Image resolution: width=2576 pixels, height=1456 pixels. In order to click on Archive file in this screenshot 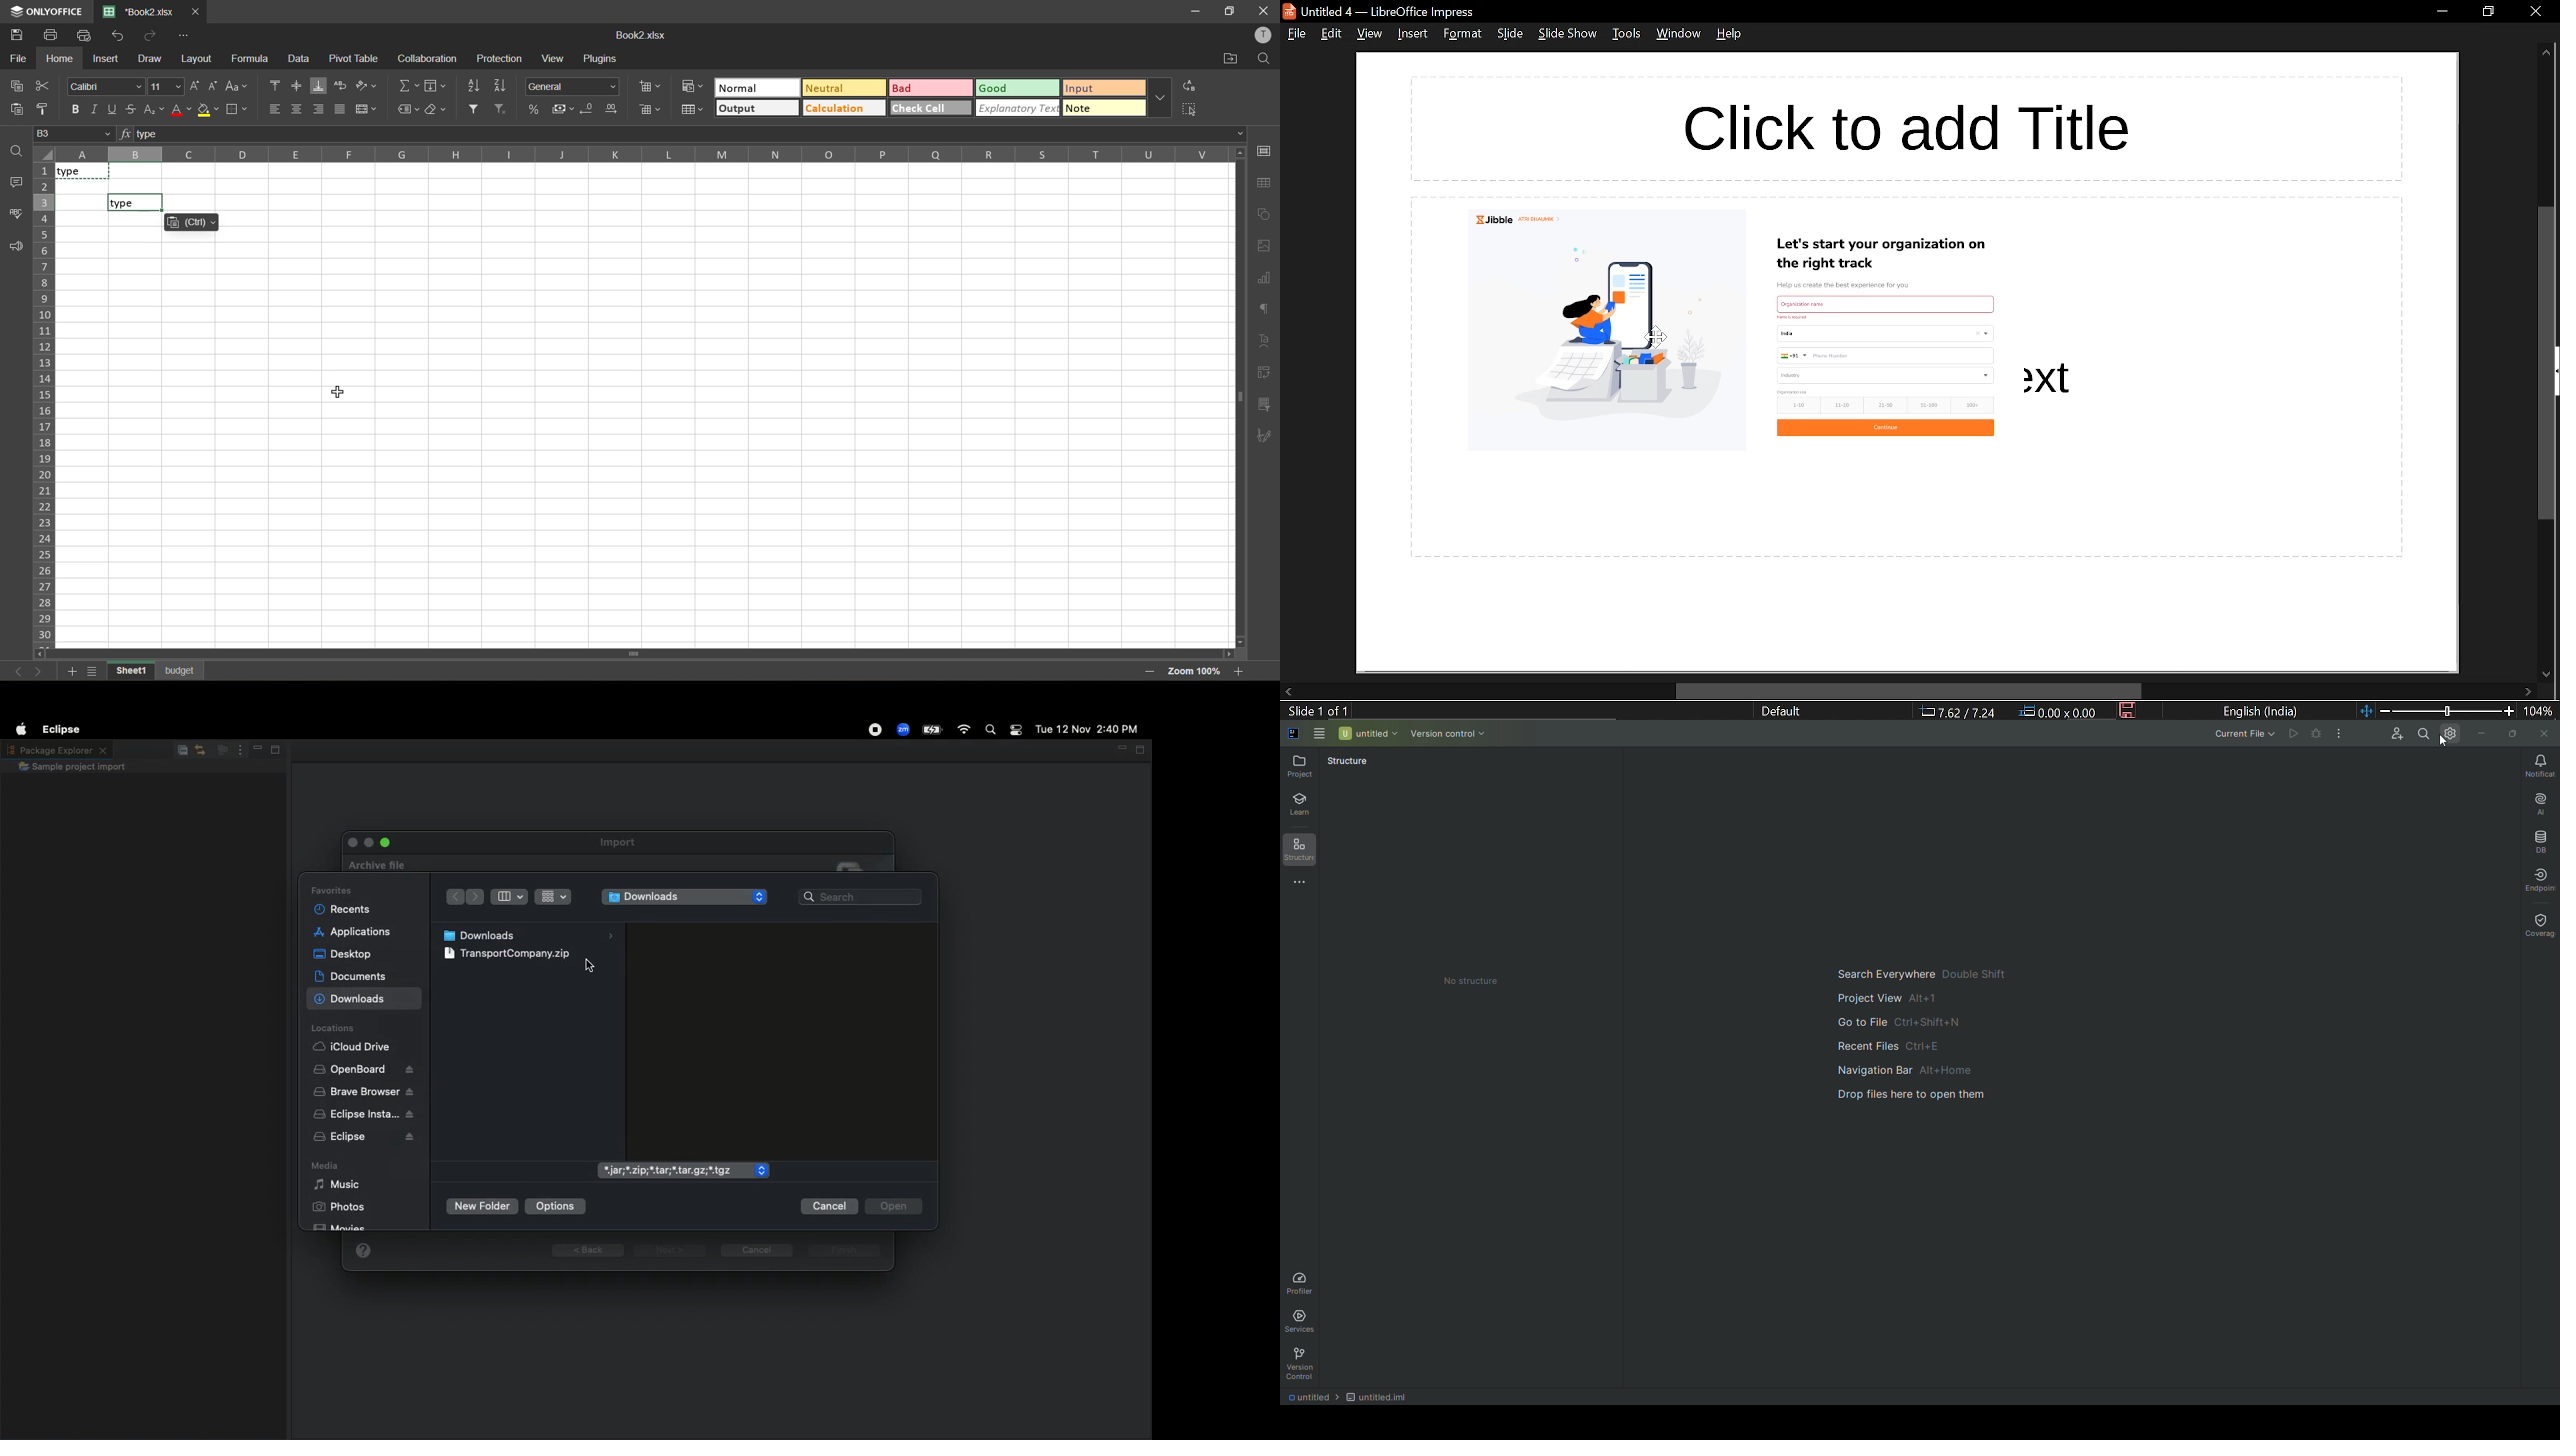, I will do `click(373, 863)`.